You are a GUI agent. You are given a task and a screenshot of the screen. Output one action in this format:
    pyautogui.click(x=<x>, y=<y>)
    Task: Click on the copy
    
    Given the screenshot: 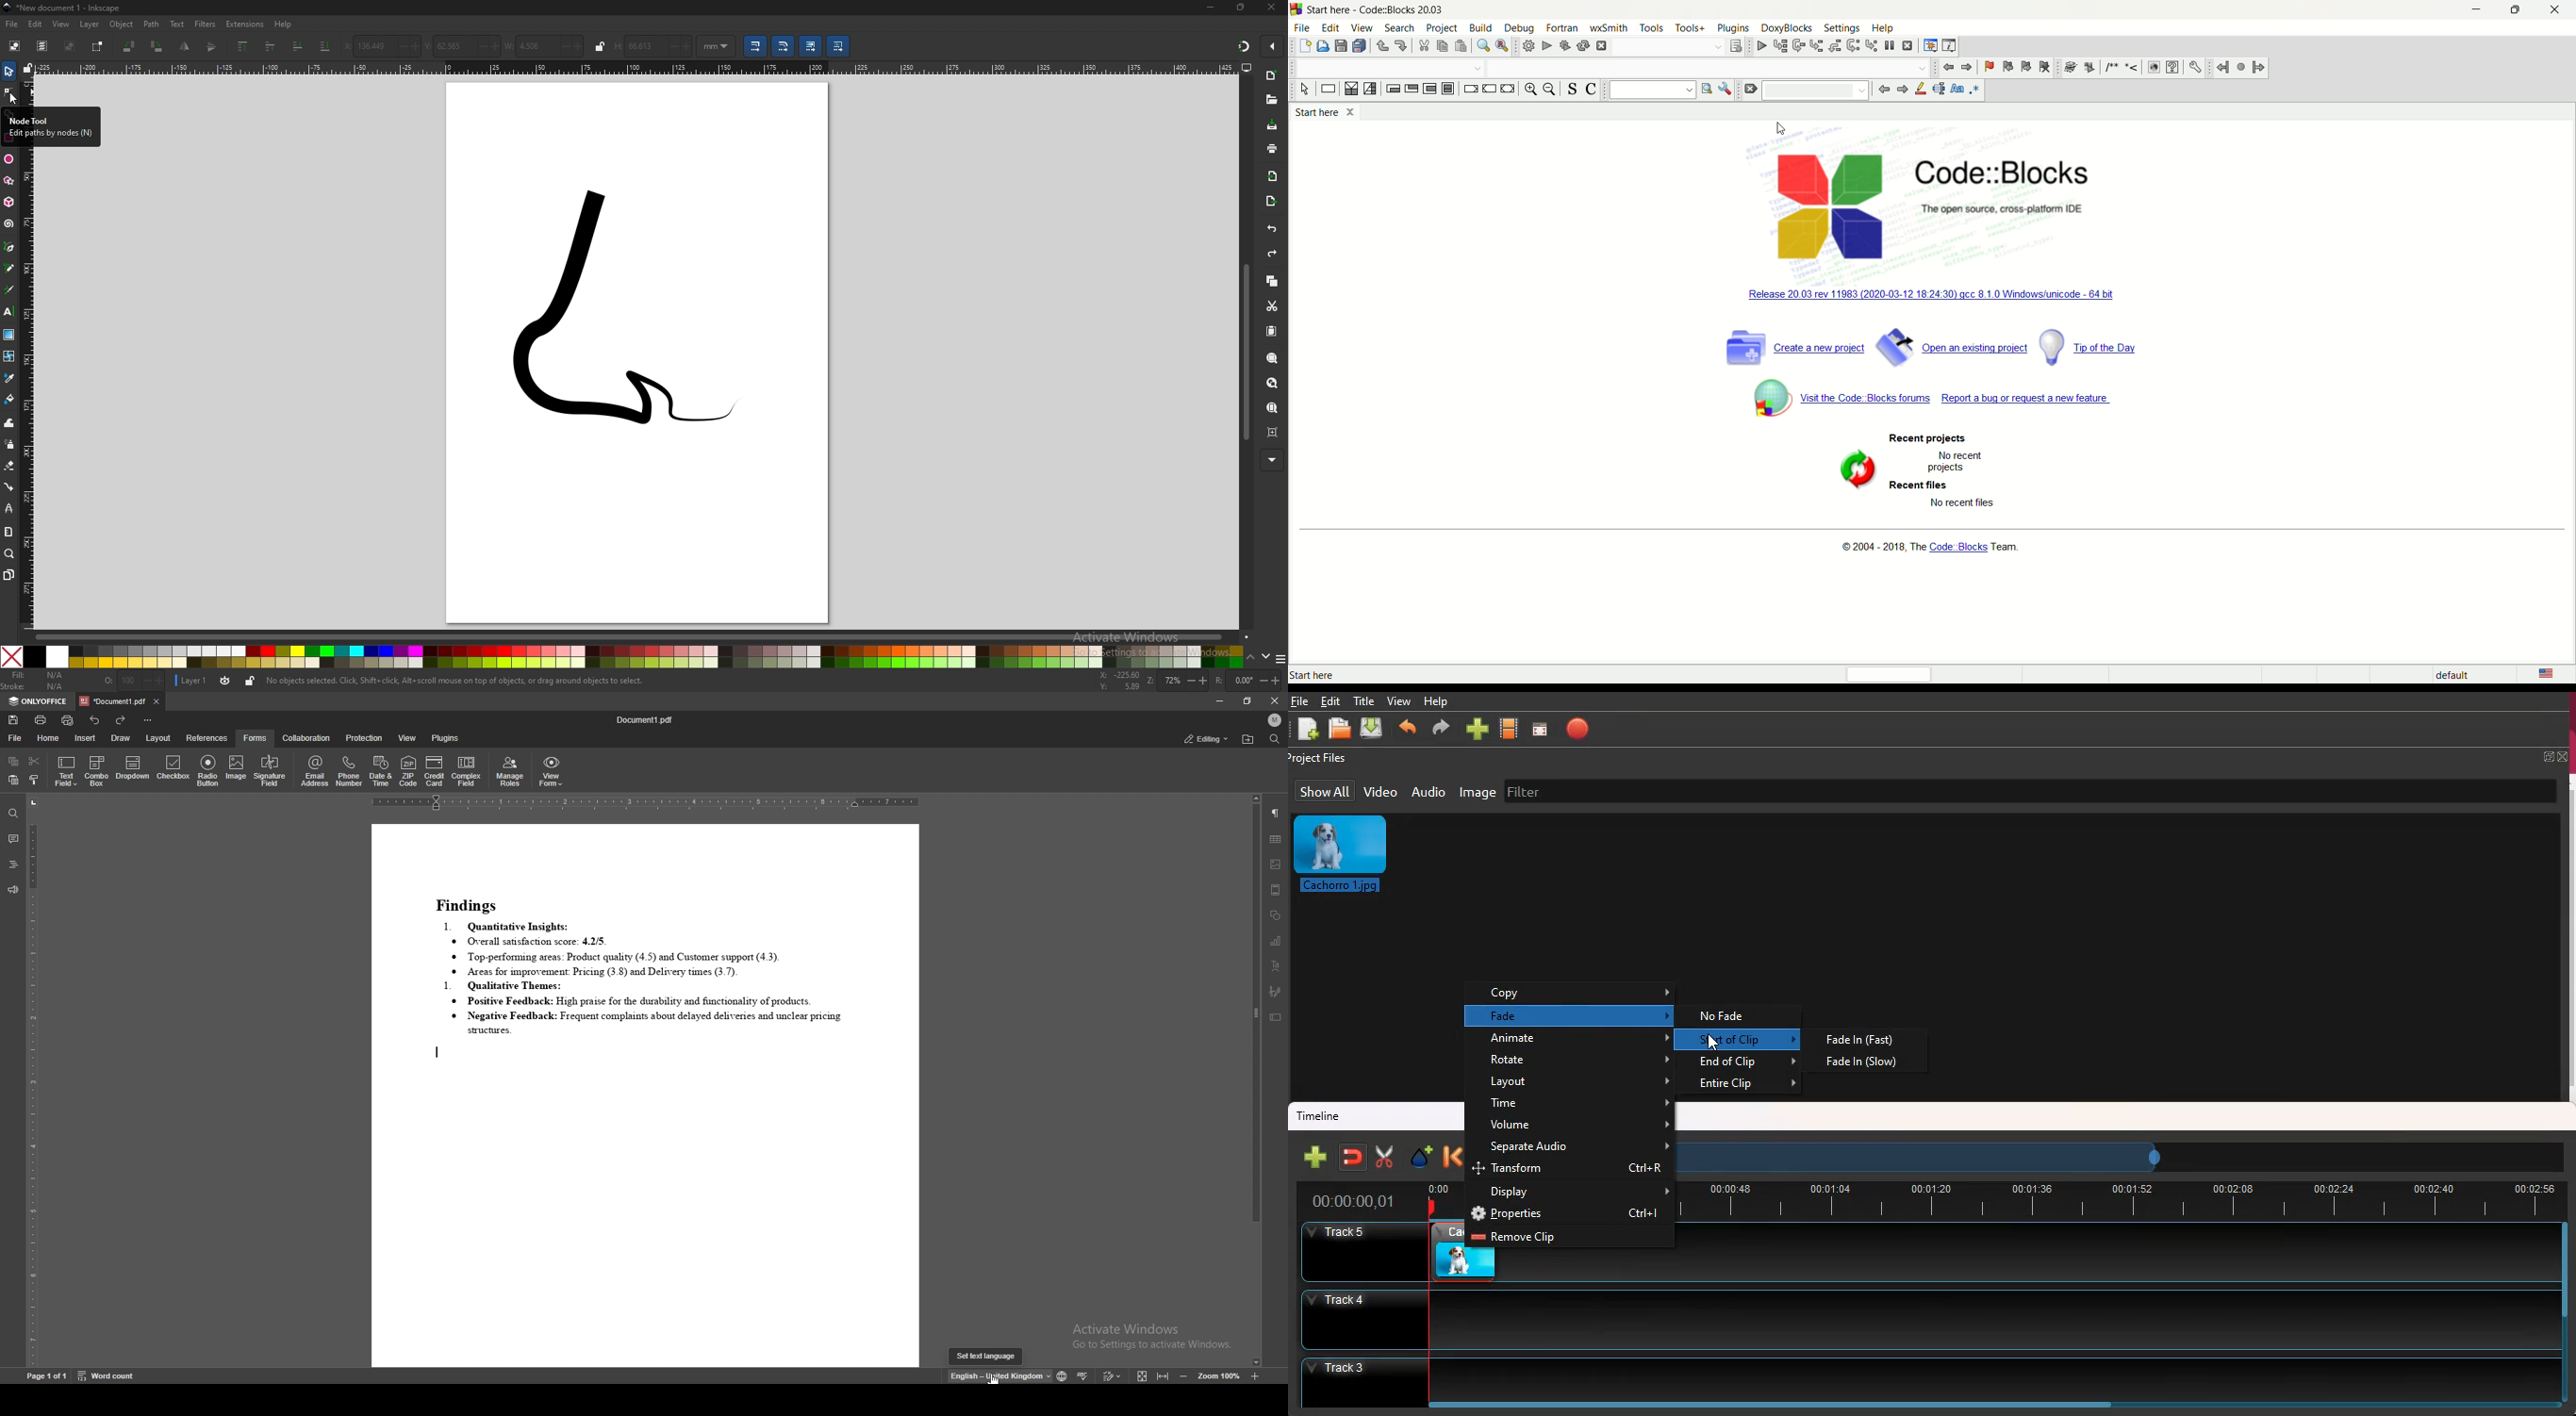 What is the action you would take?
    pyautogui.click(x=1272, y=282)
    